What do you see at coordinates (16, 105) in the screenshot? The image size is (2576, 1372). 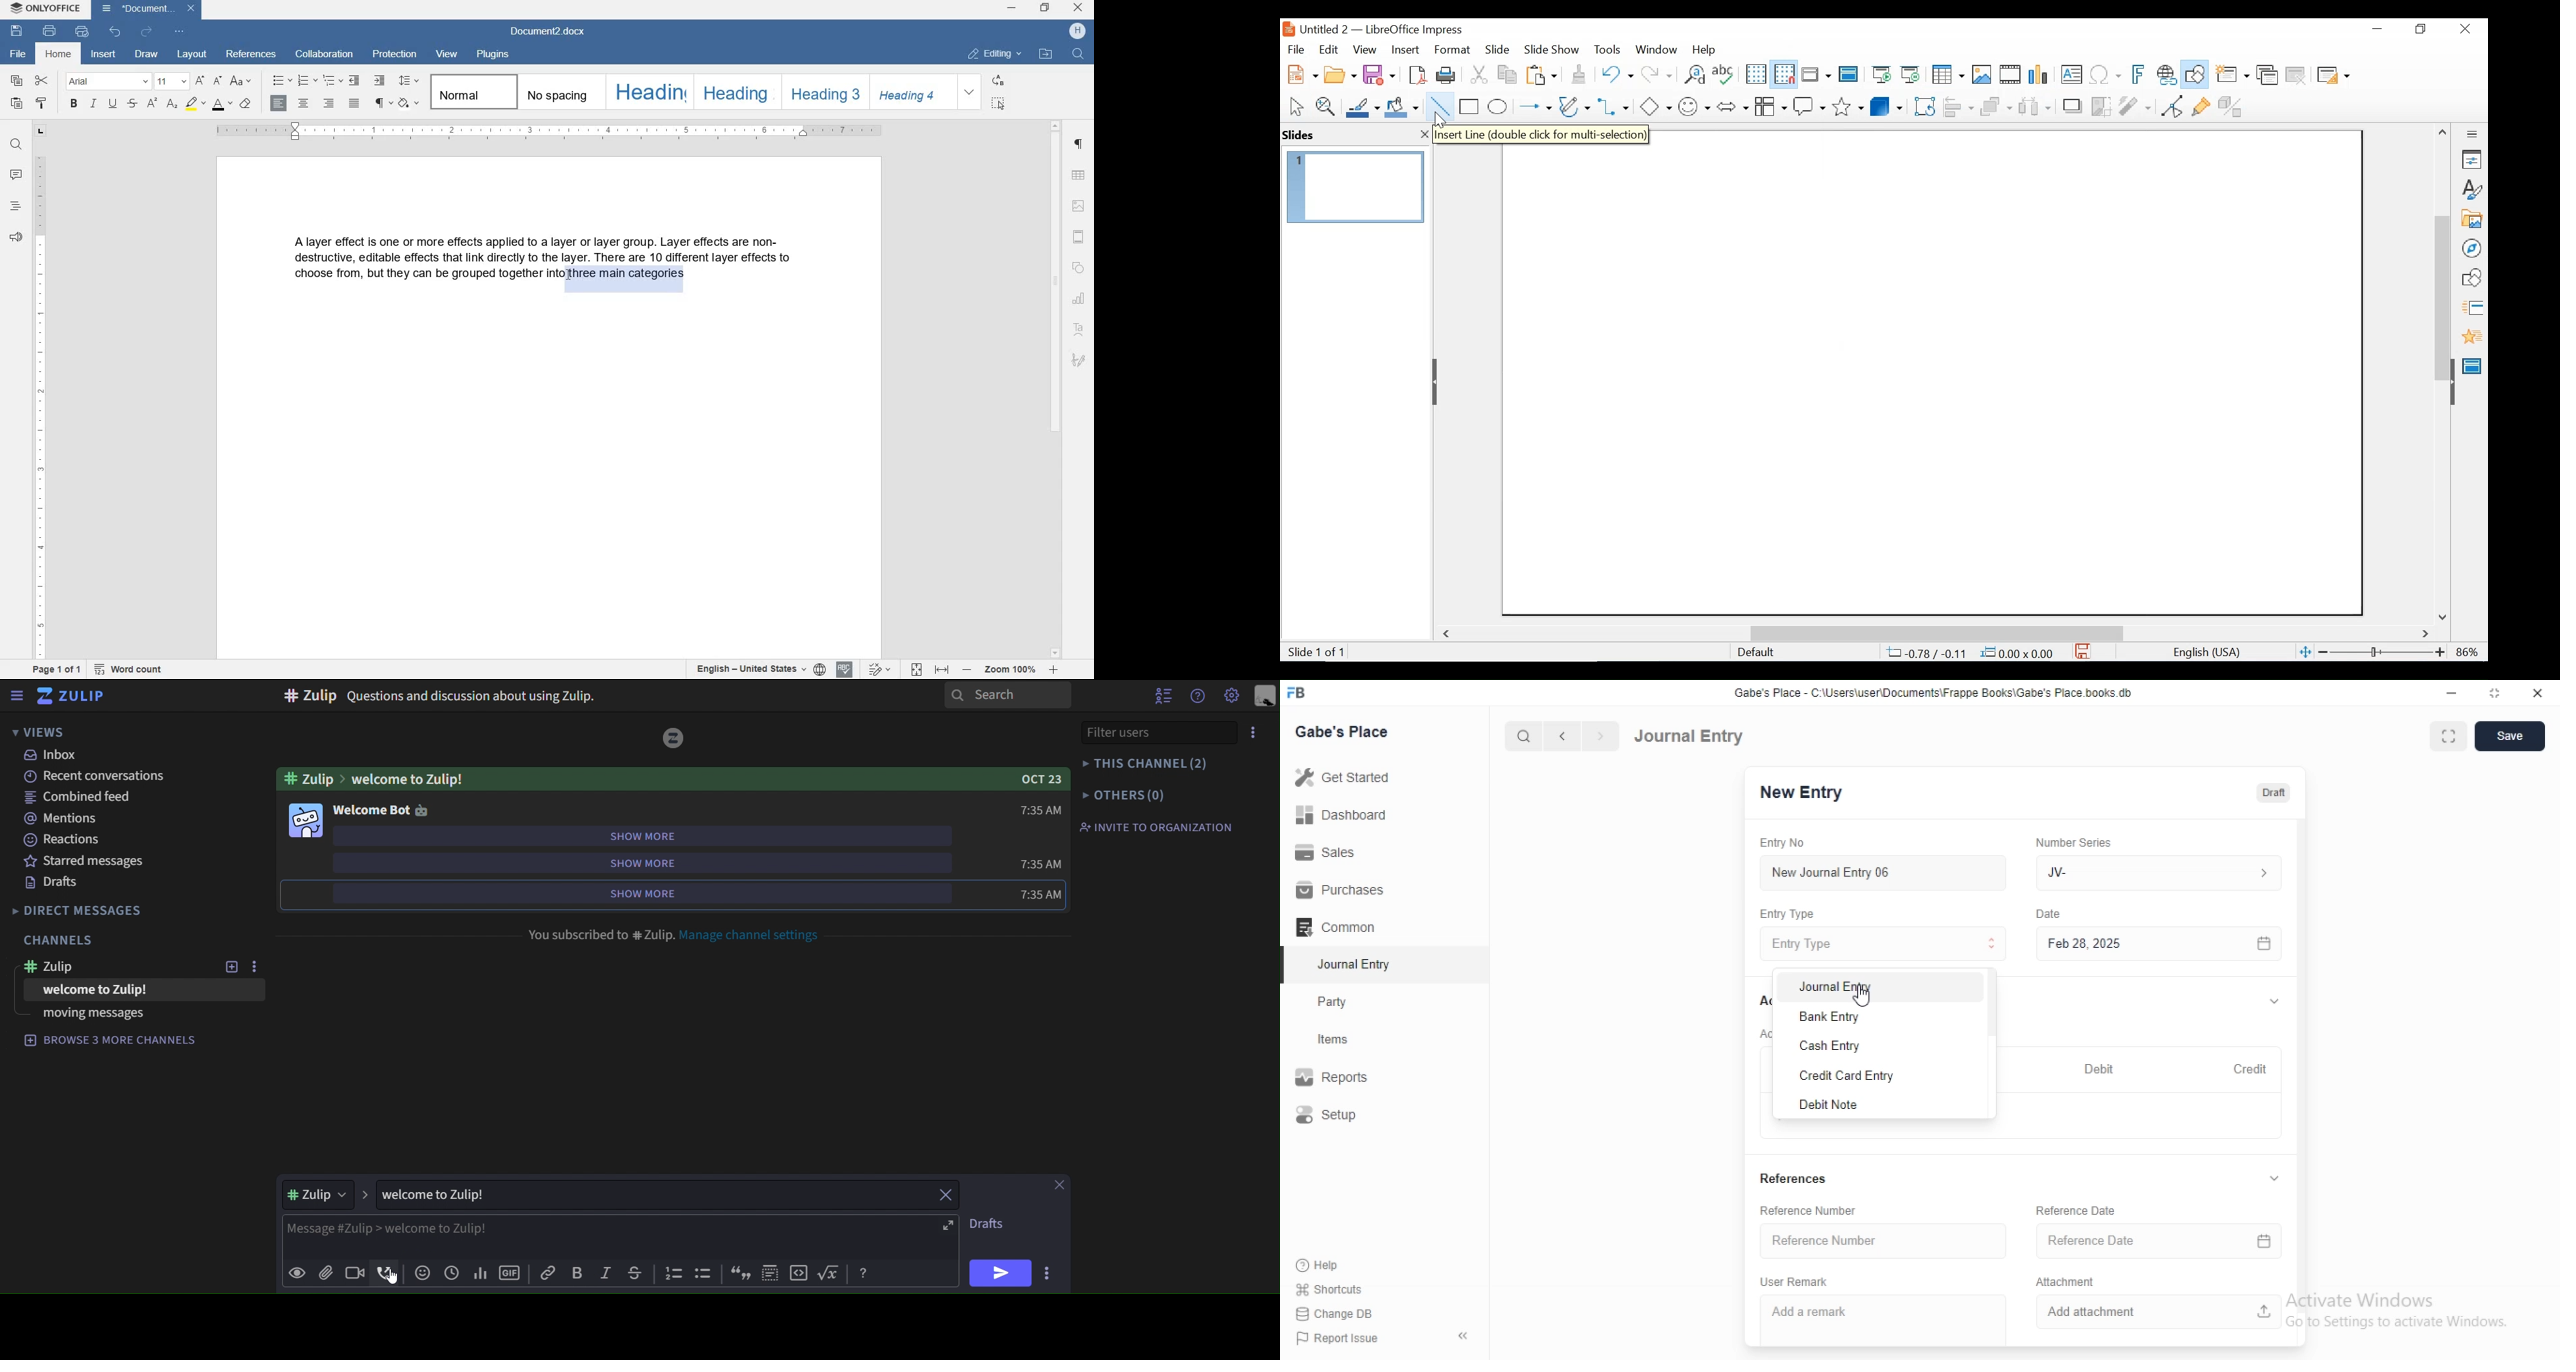 I see `paste` at bounding box center [16, 105].